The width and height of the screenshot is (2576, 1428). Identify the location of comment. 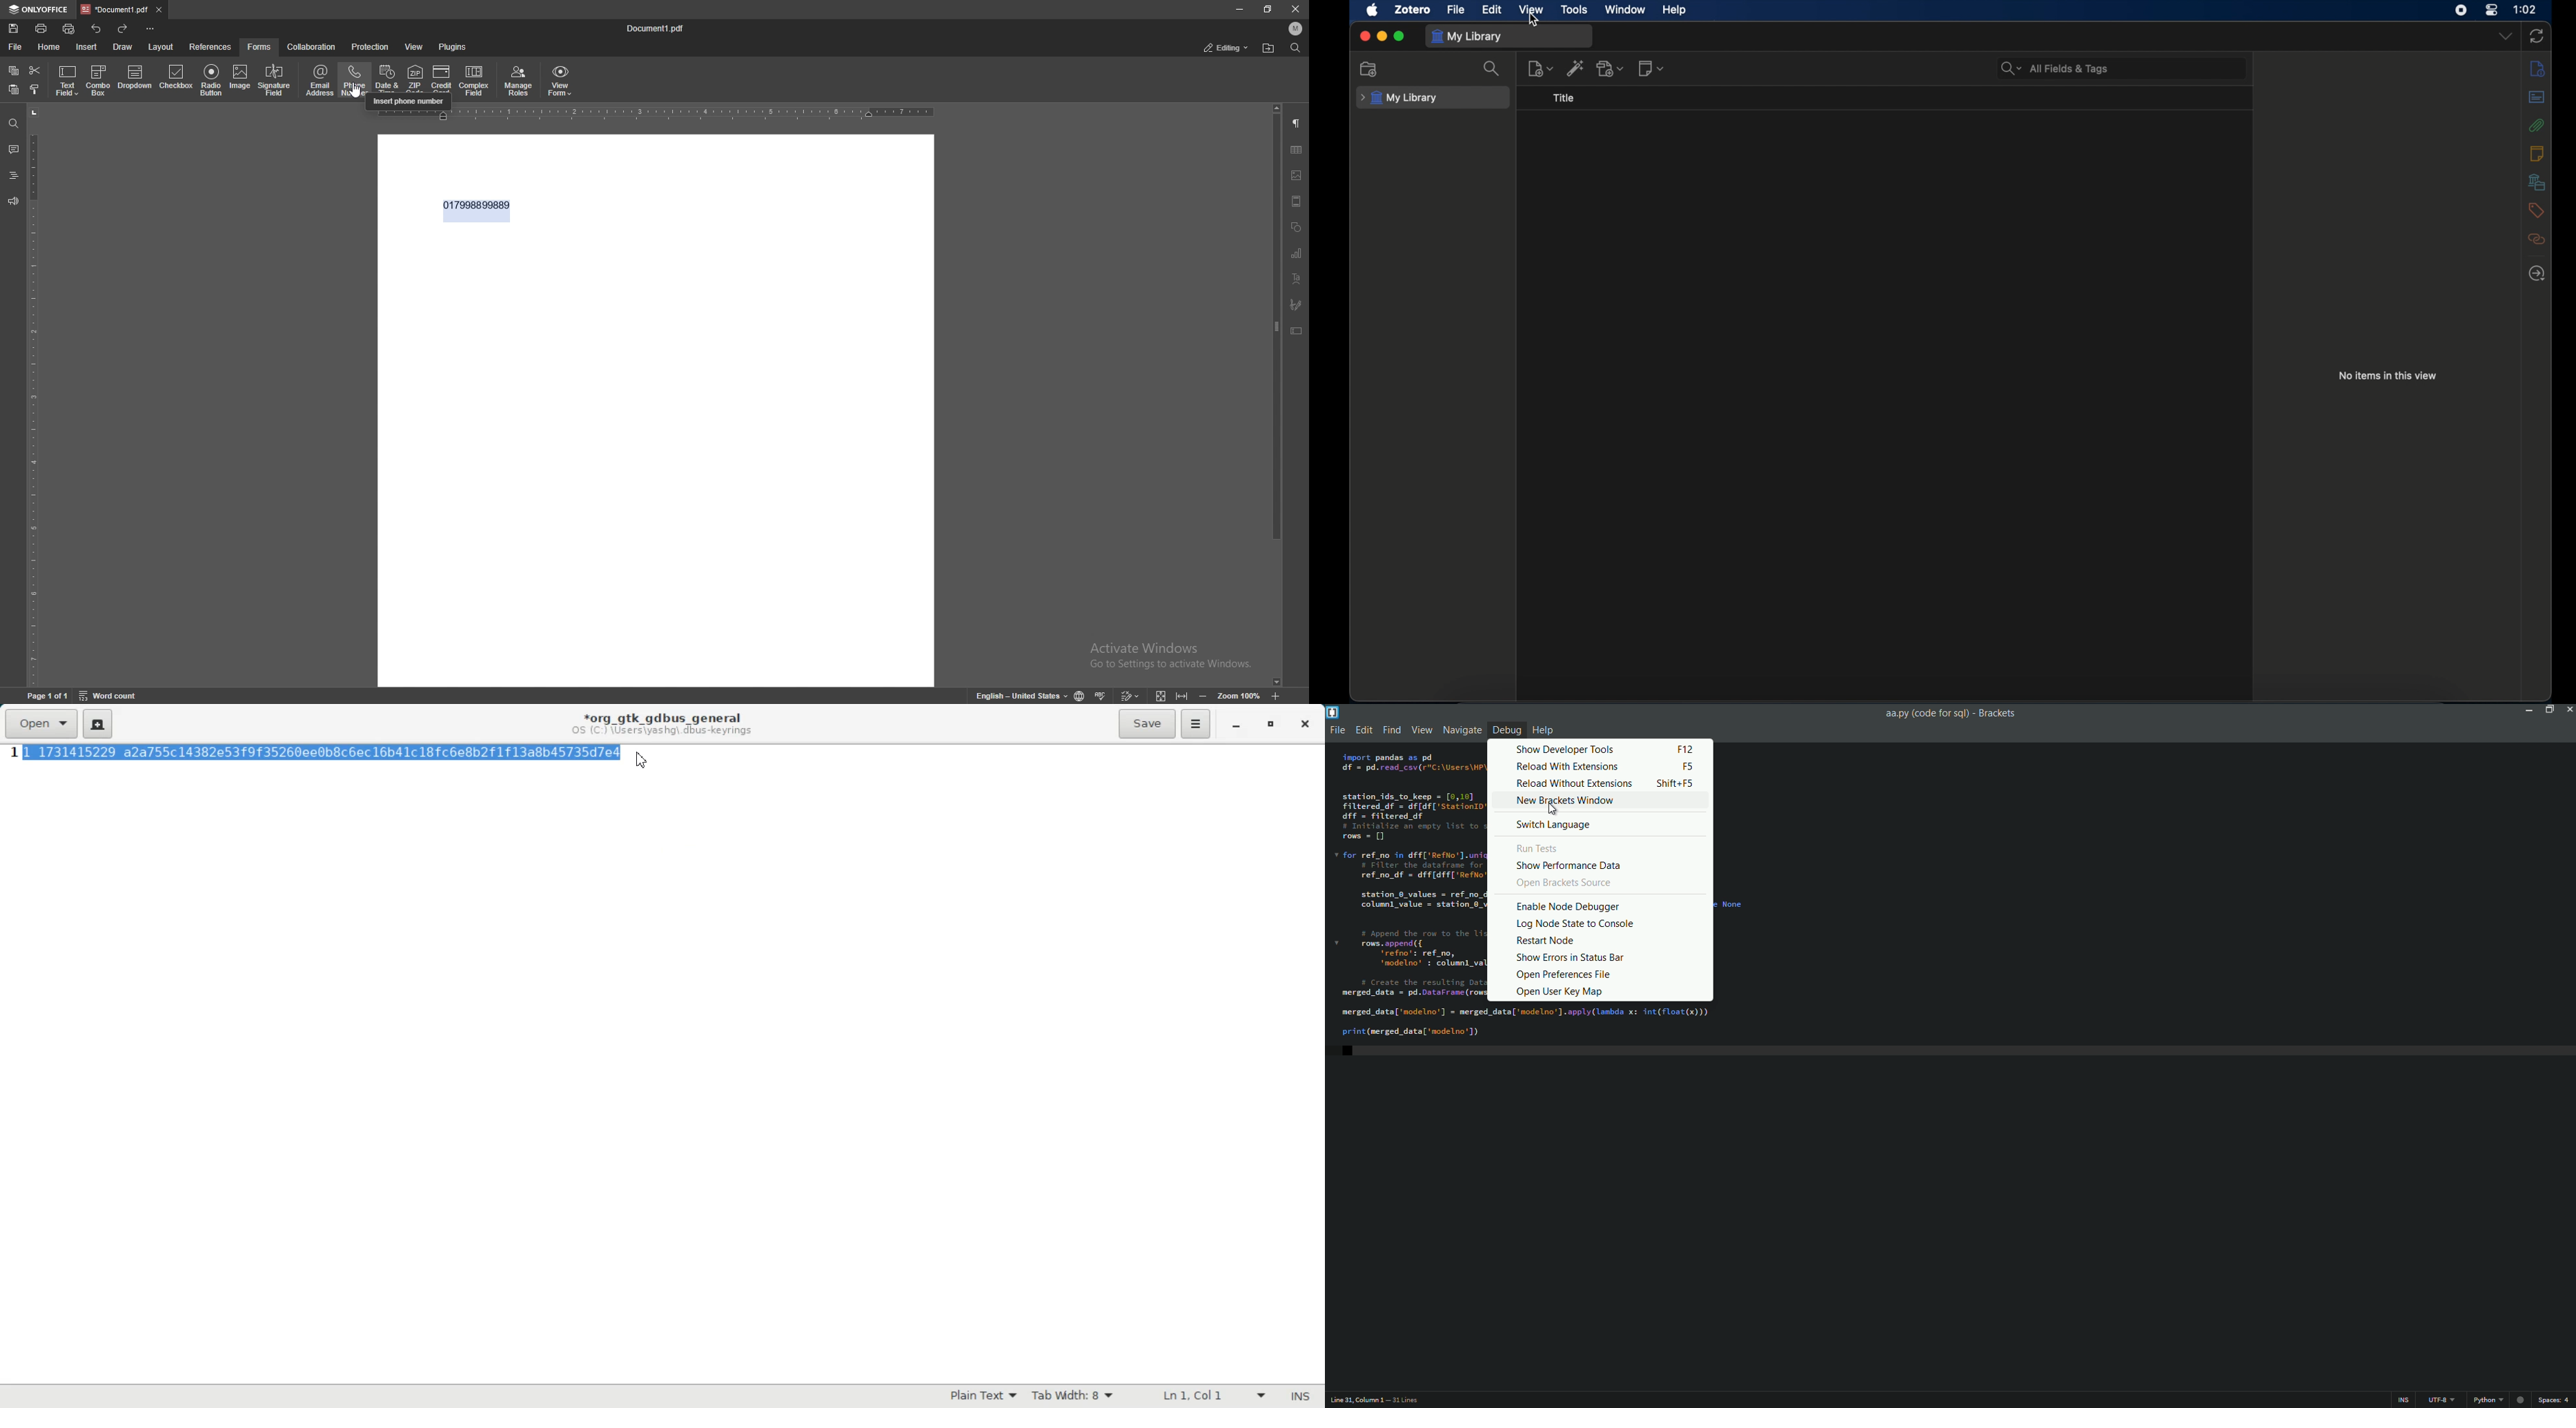
(13, 149).